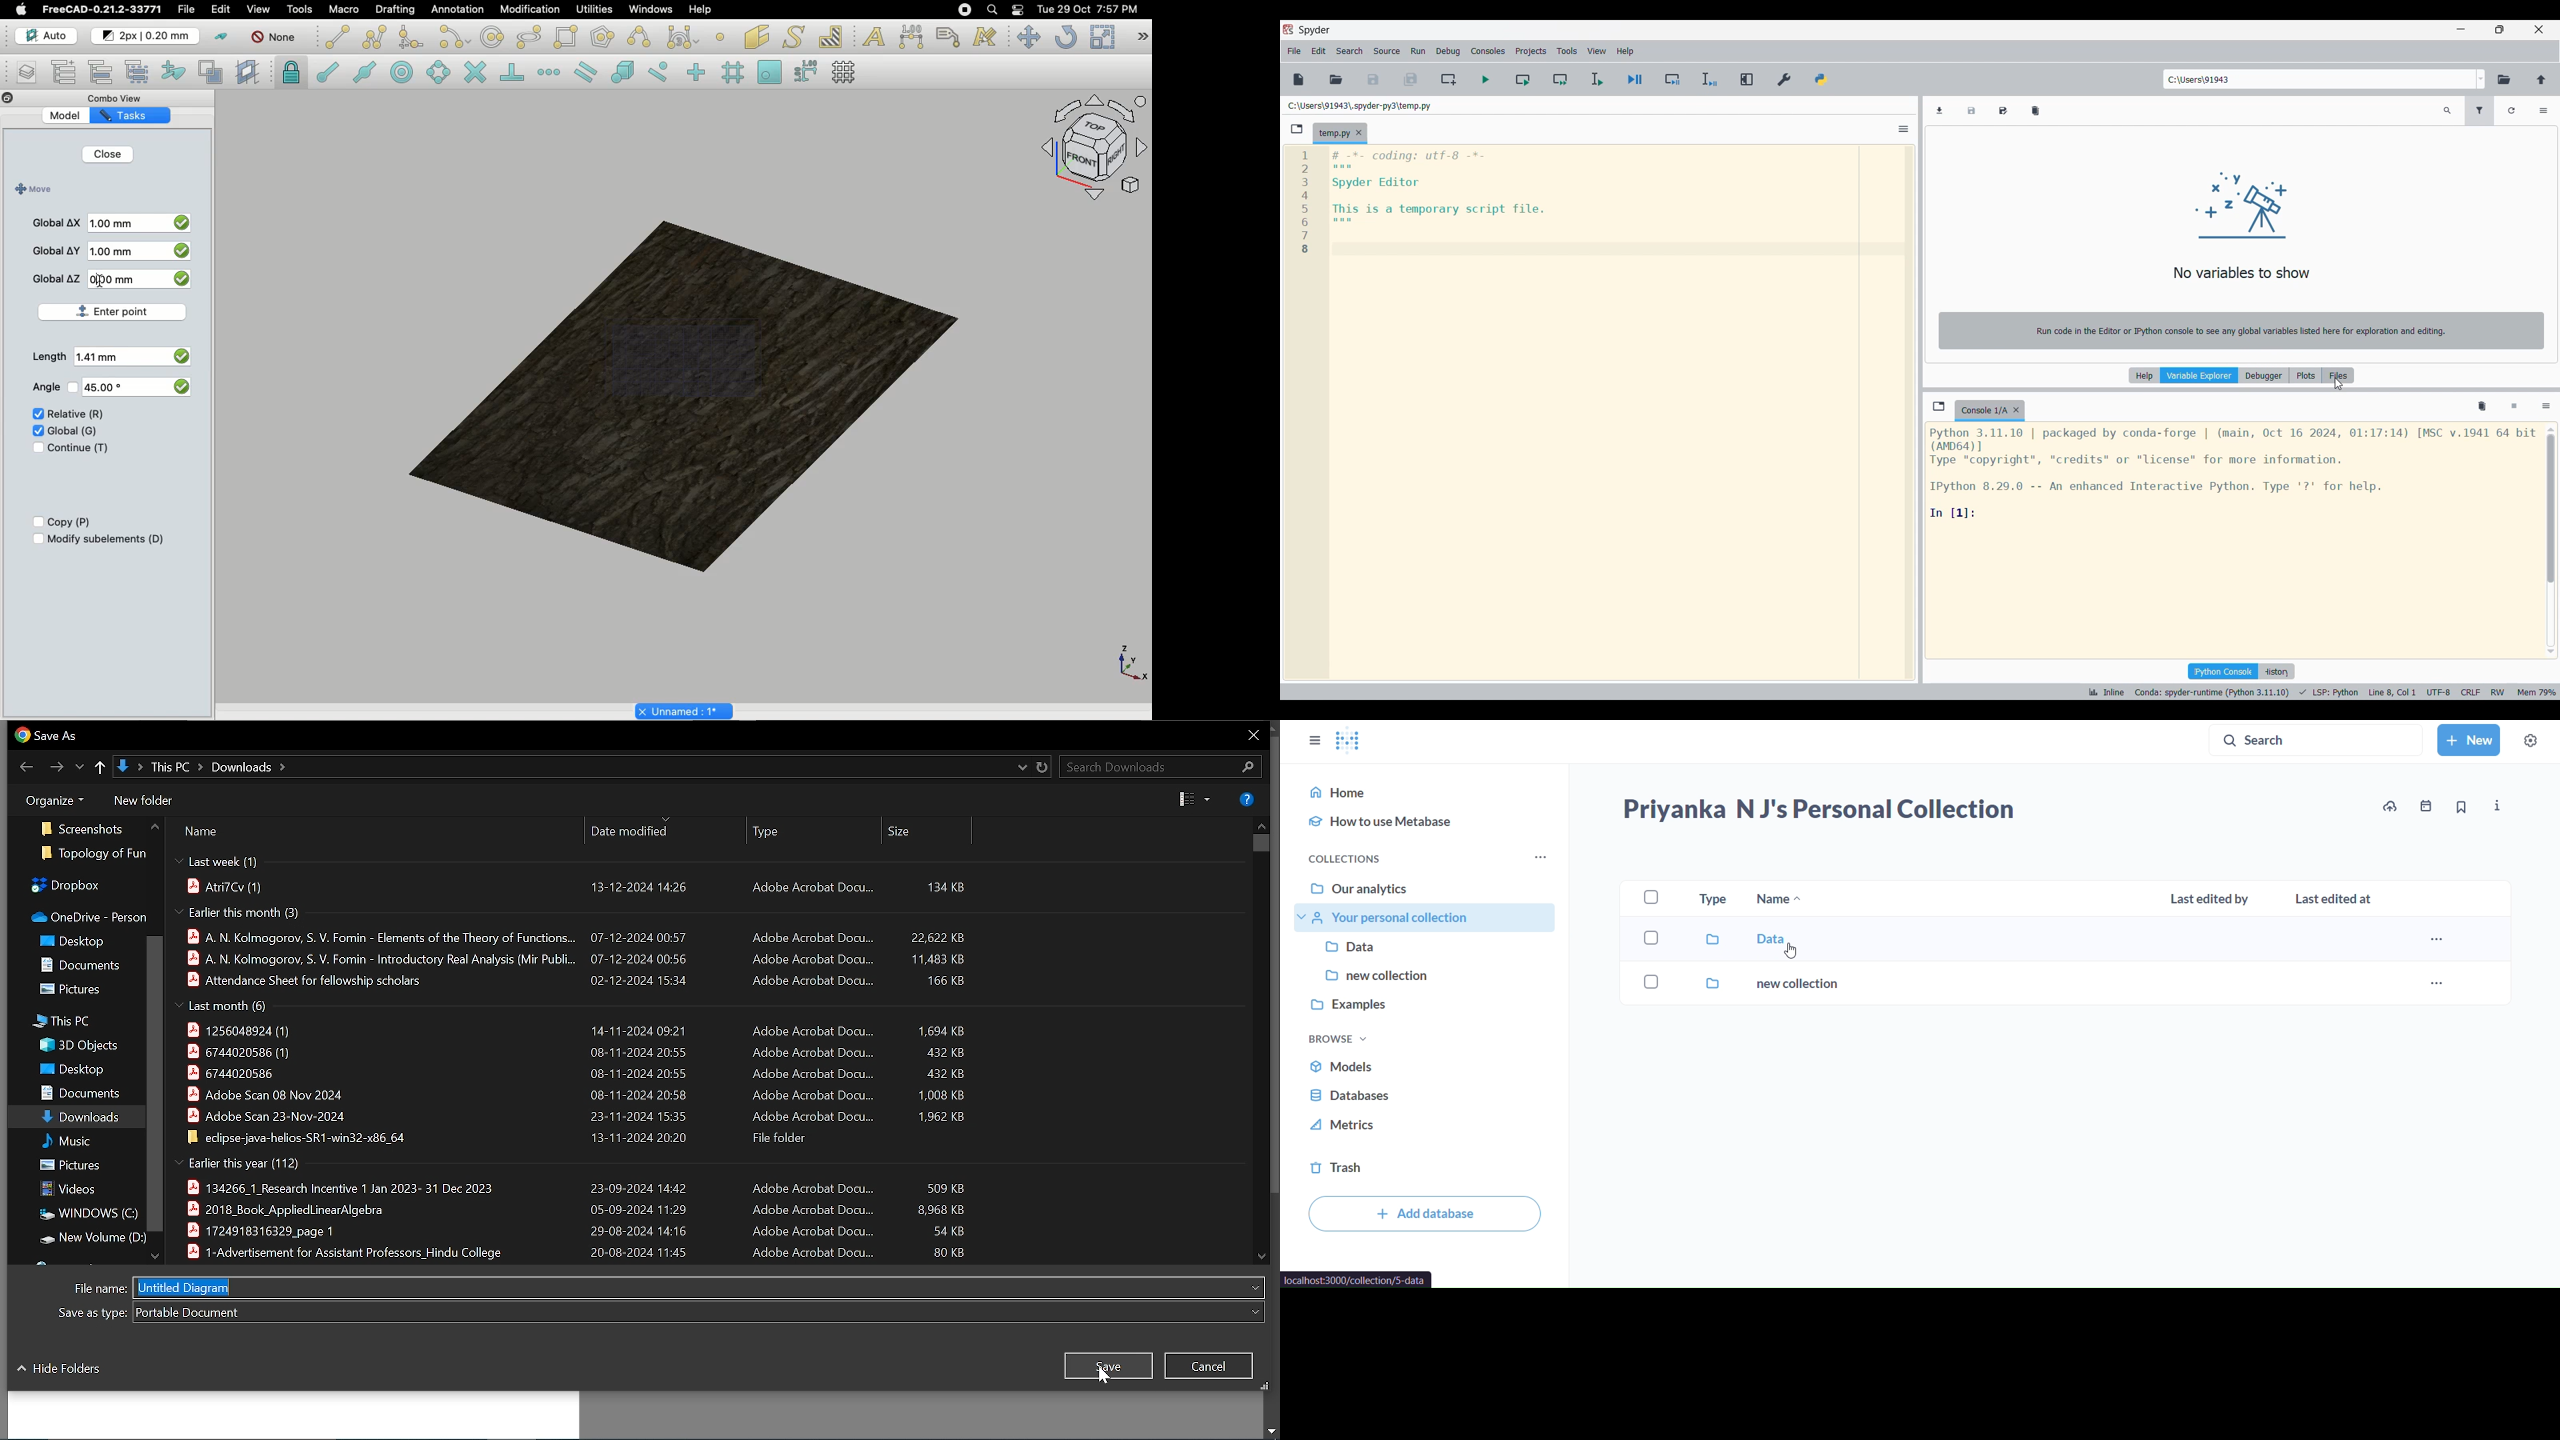 This screenshot has height=1456, width=2576. What do you see at coordinates (1410, 79) in the screenshot?
I see `Save all files` at bounding box center [1410, 79].